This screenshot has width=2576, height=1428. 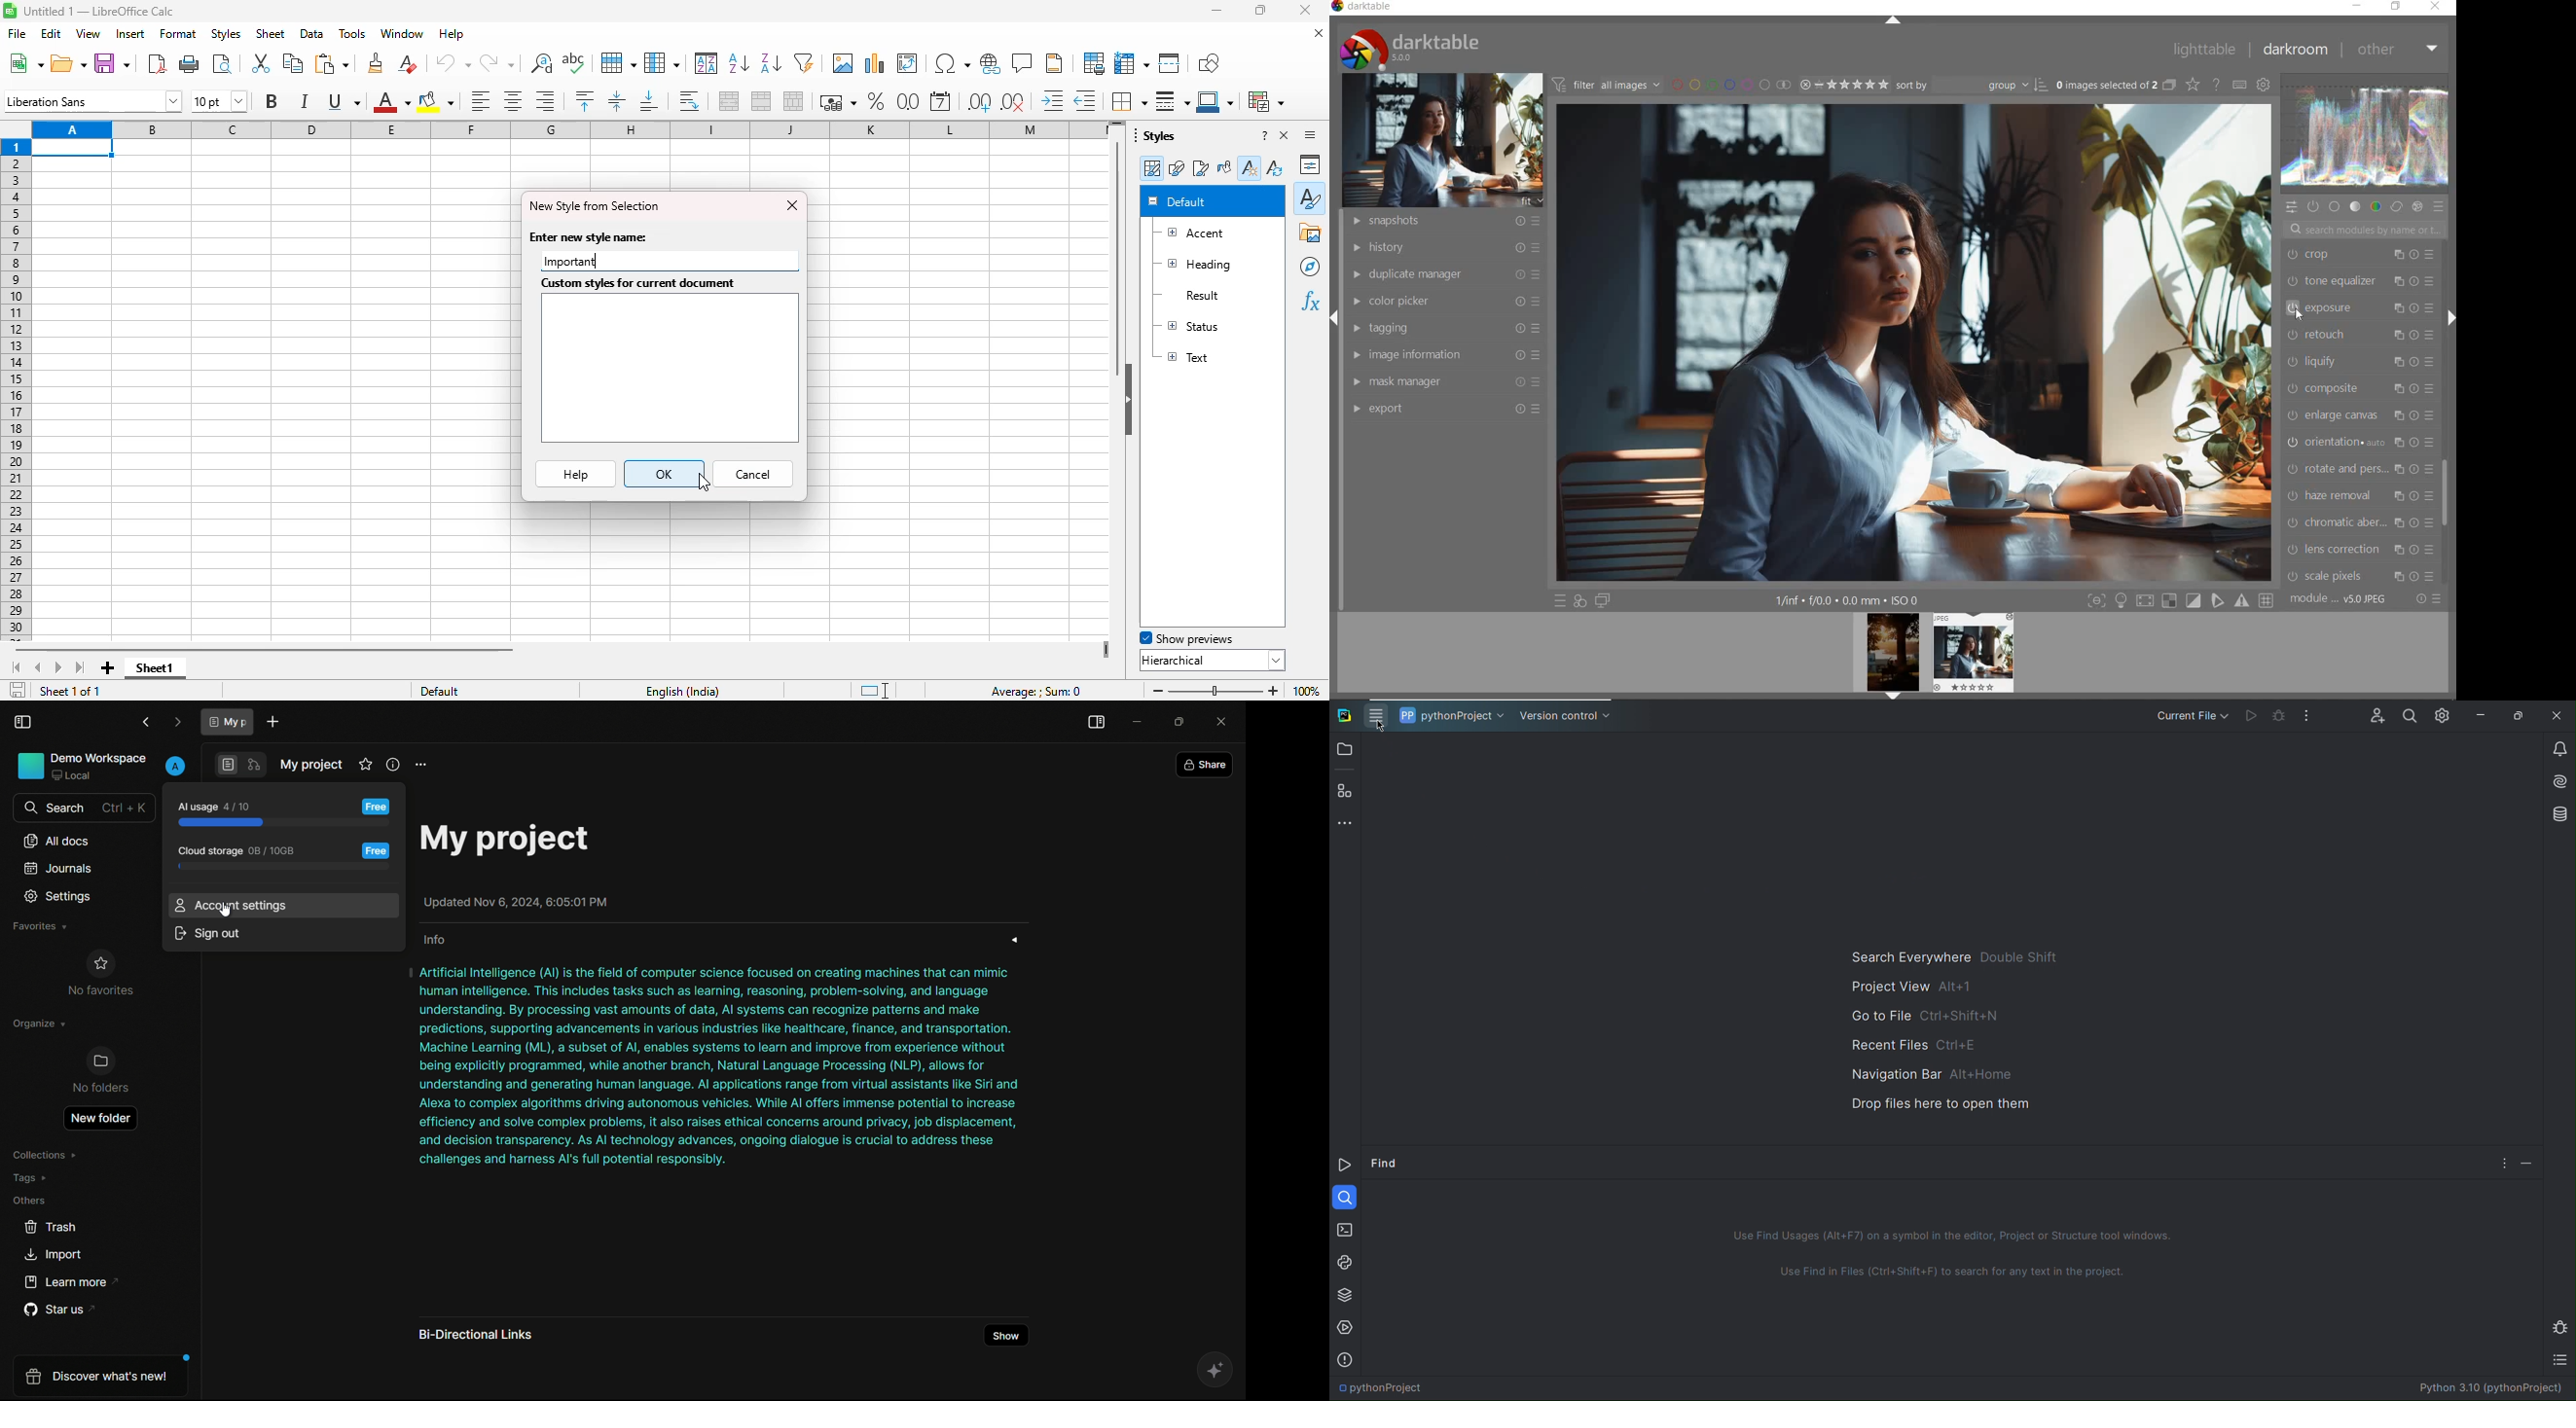 I want to click on toggle print preview, so click(x=222, y=63).